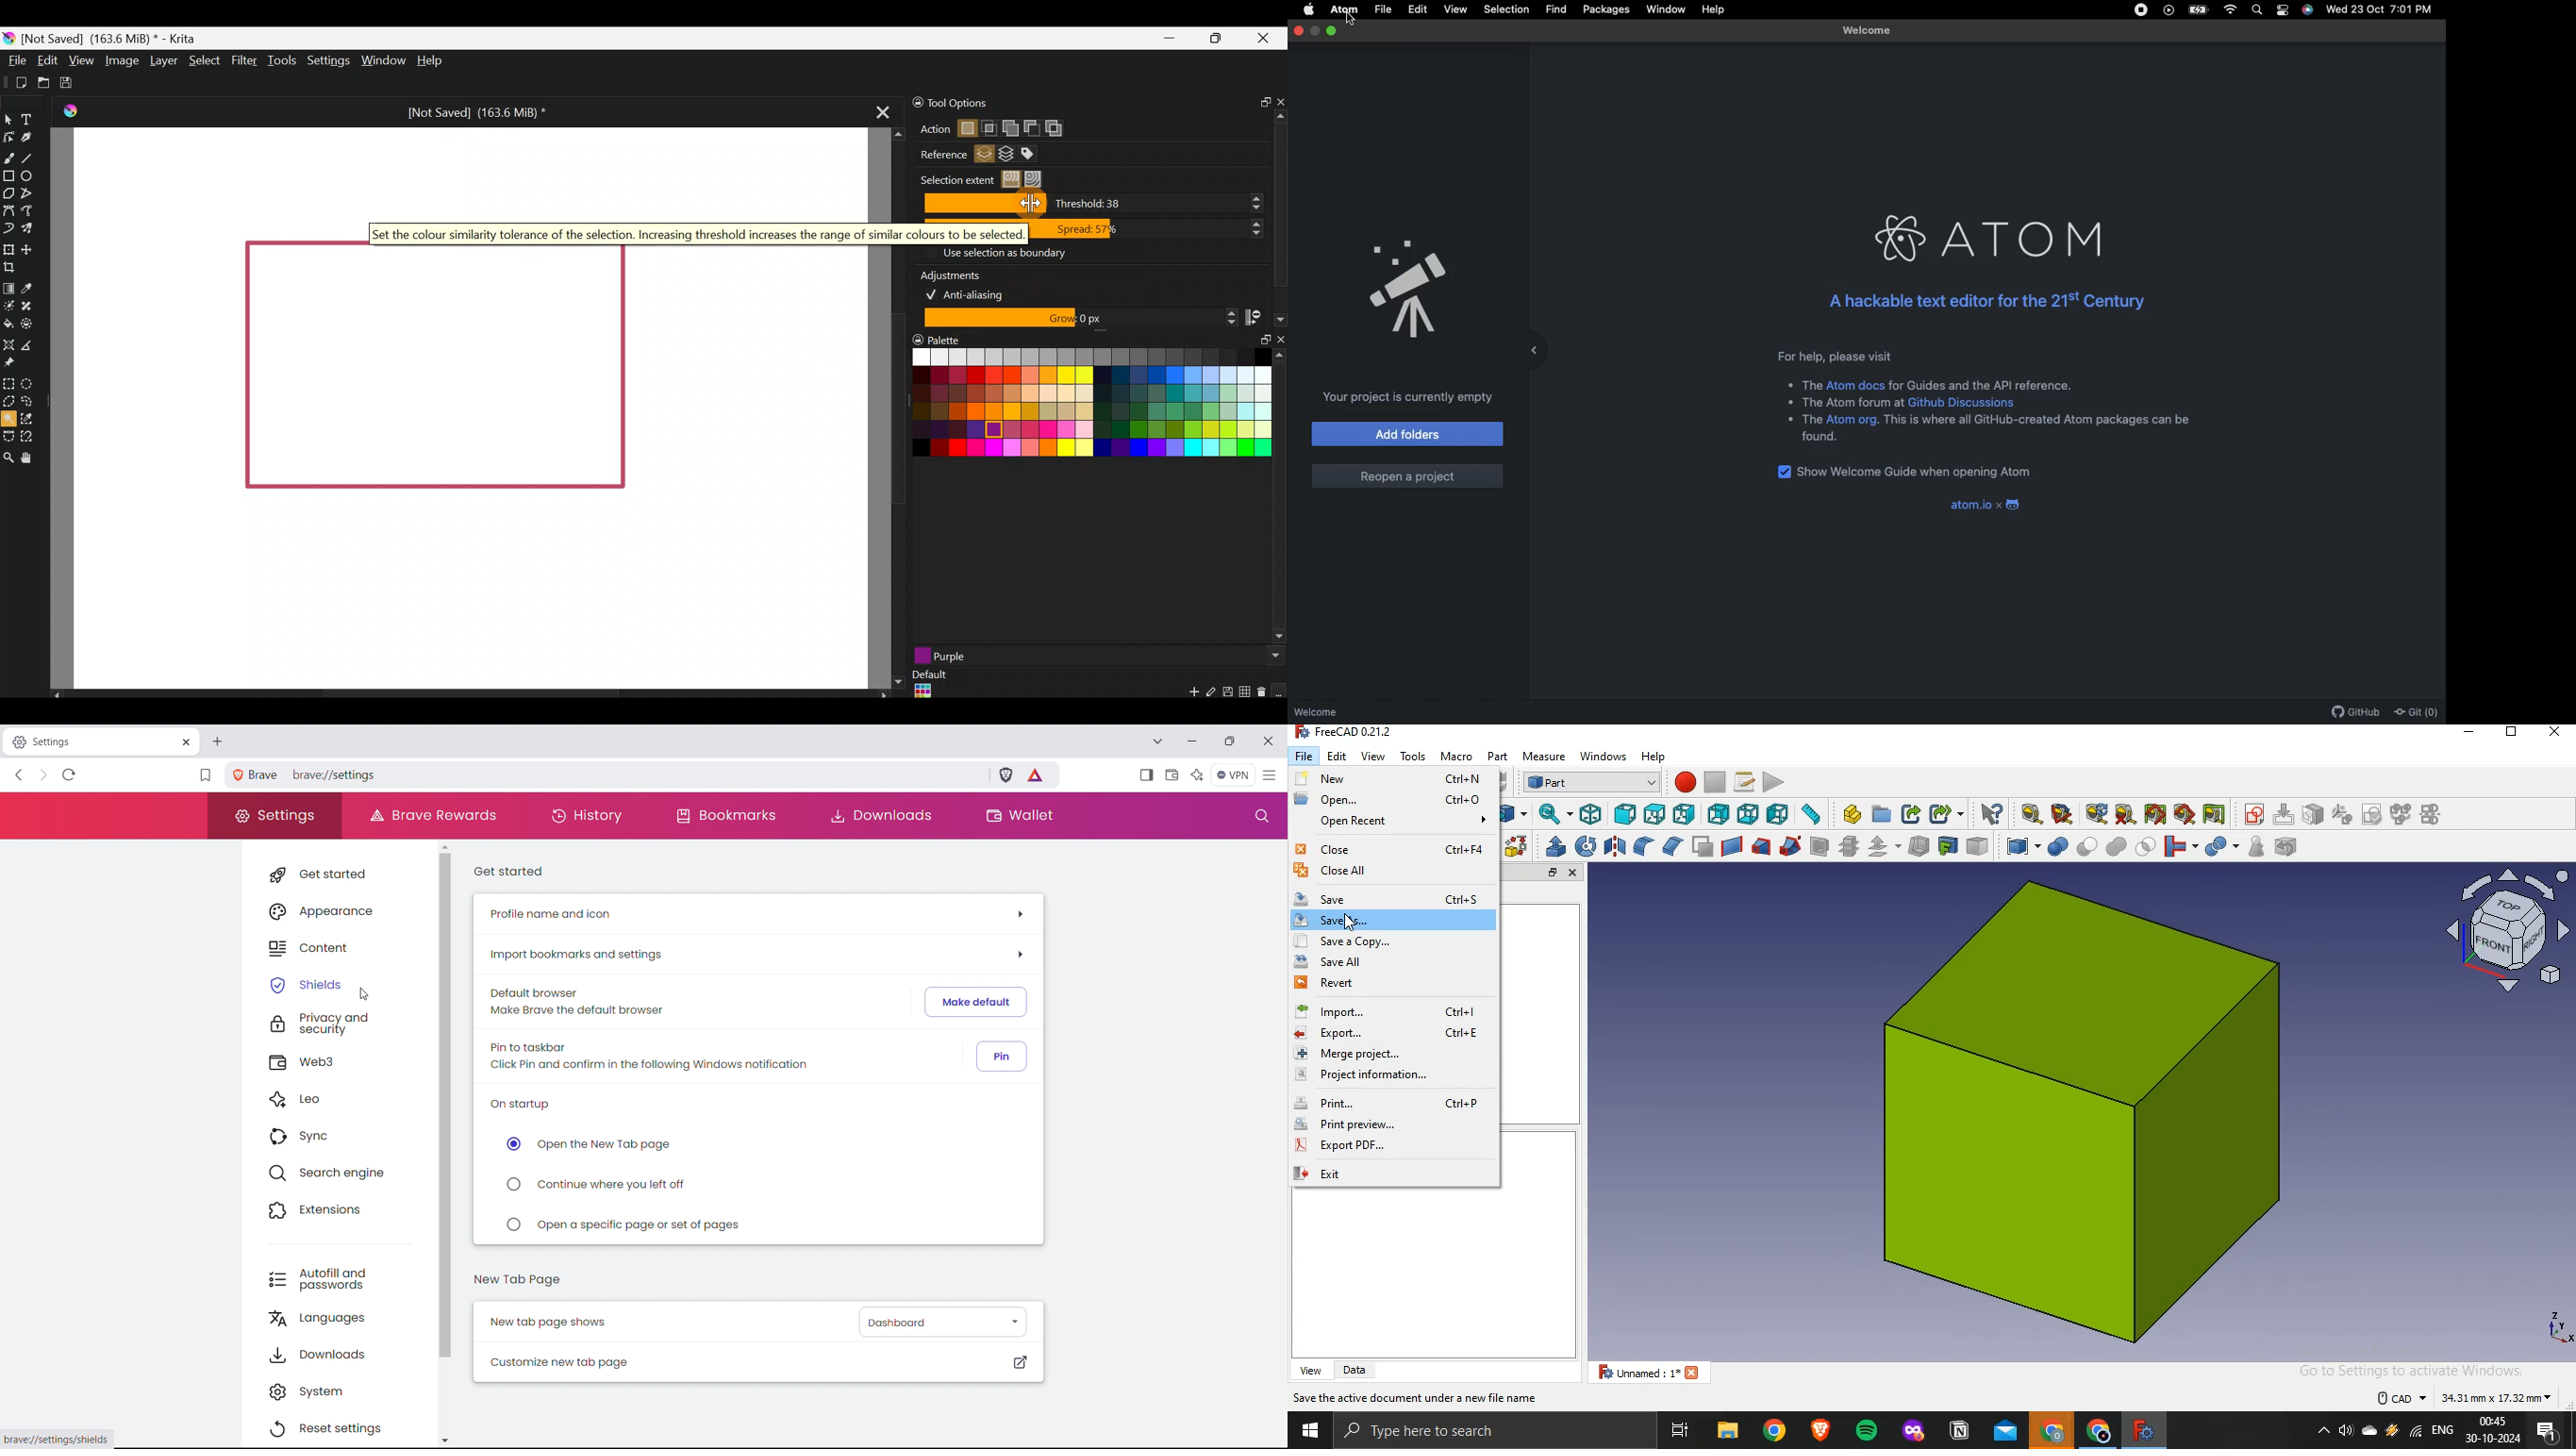  Describe the element at coordinates (1453, 10) in the screenshot. I see `View` at that location.